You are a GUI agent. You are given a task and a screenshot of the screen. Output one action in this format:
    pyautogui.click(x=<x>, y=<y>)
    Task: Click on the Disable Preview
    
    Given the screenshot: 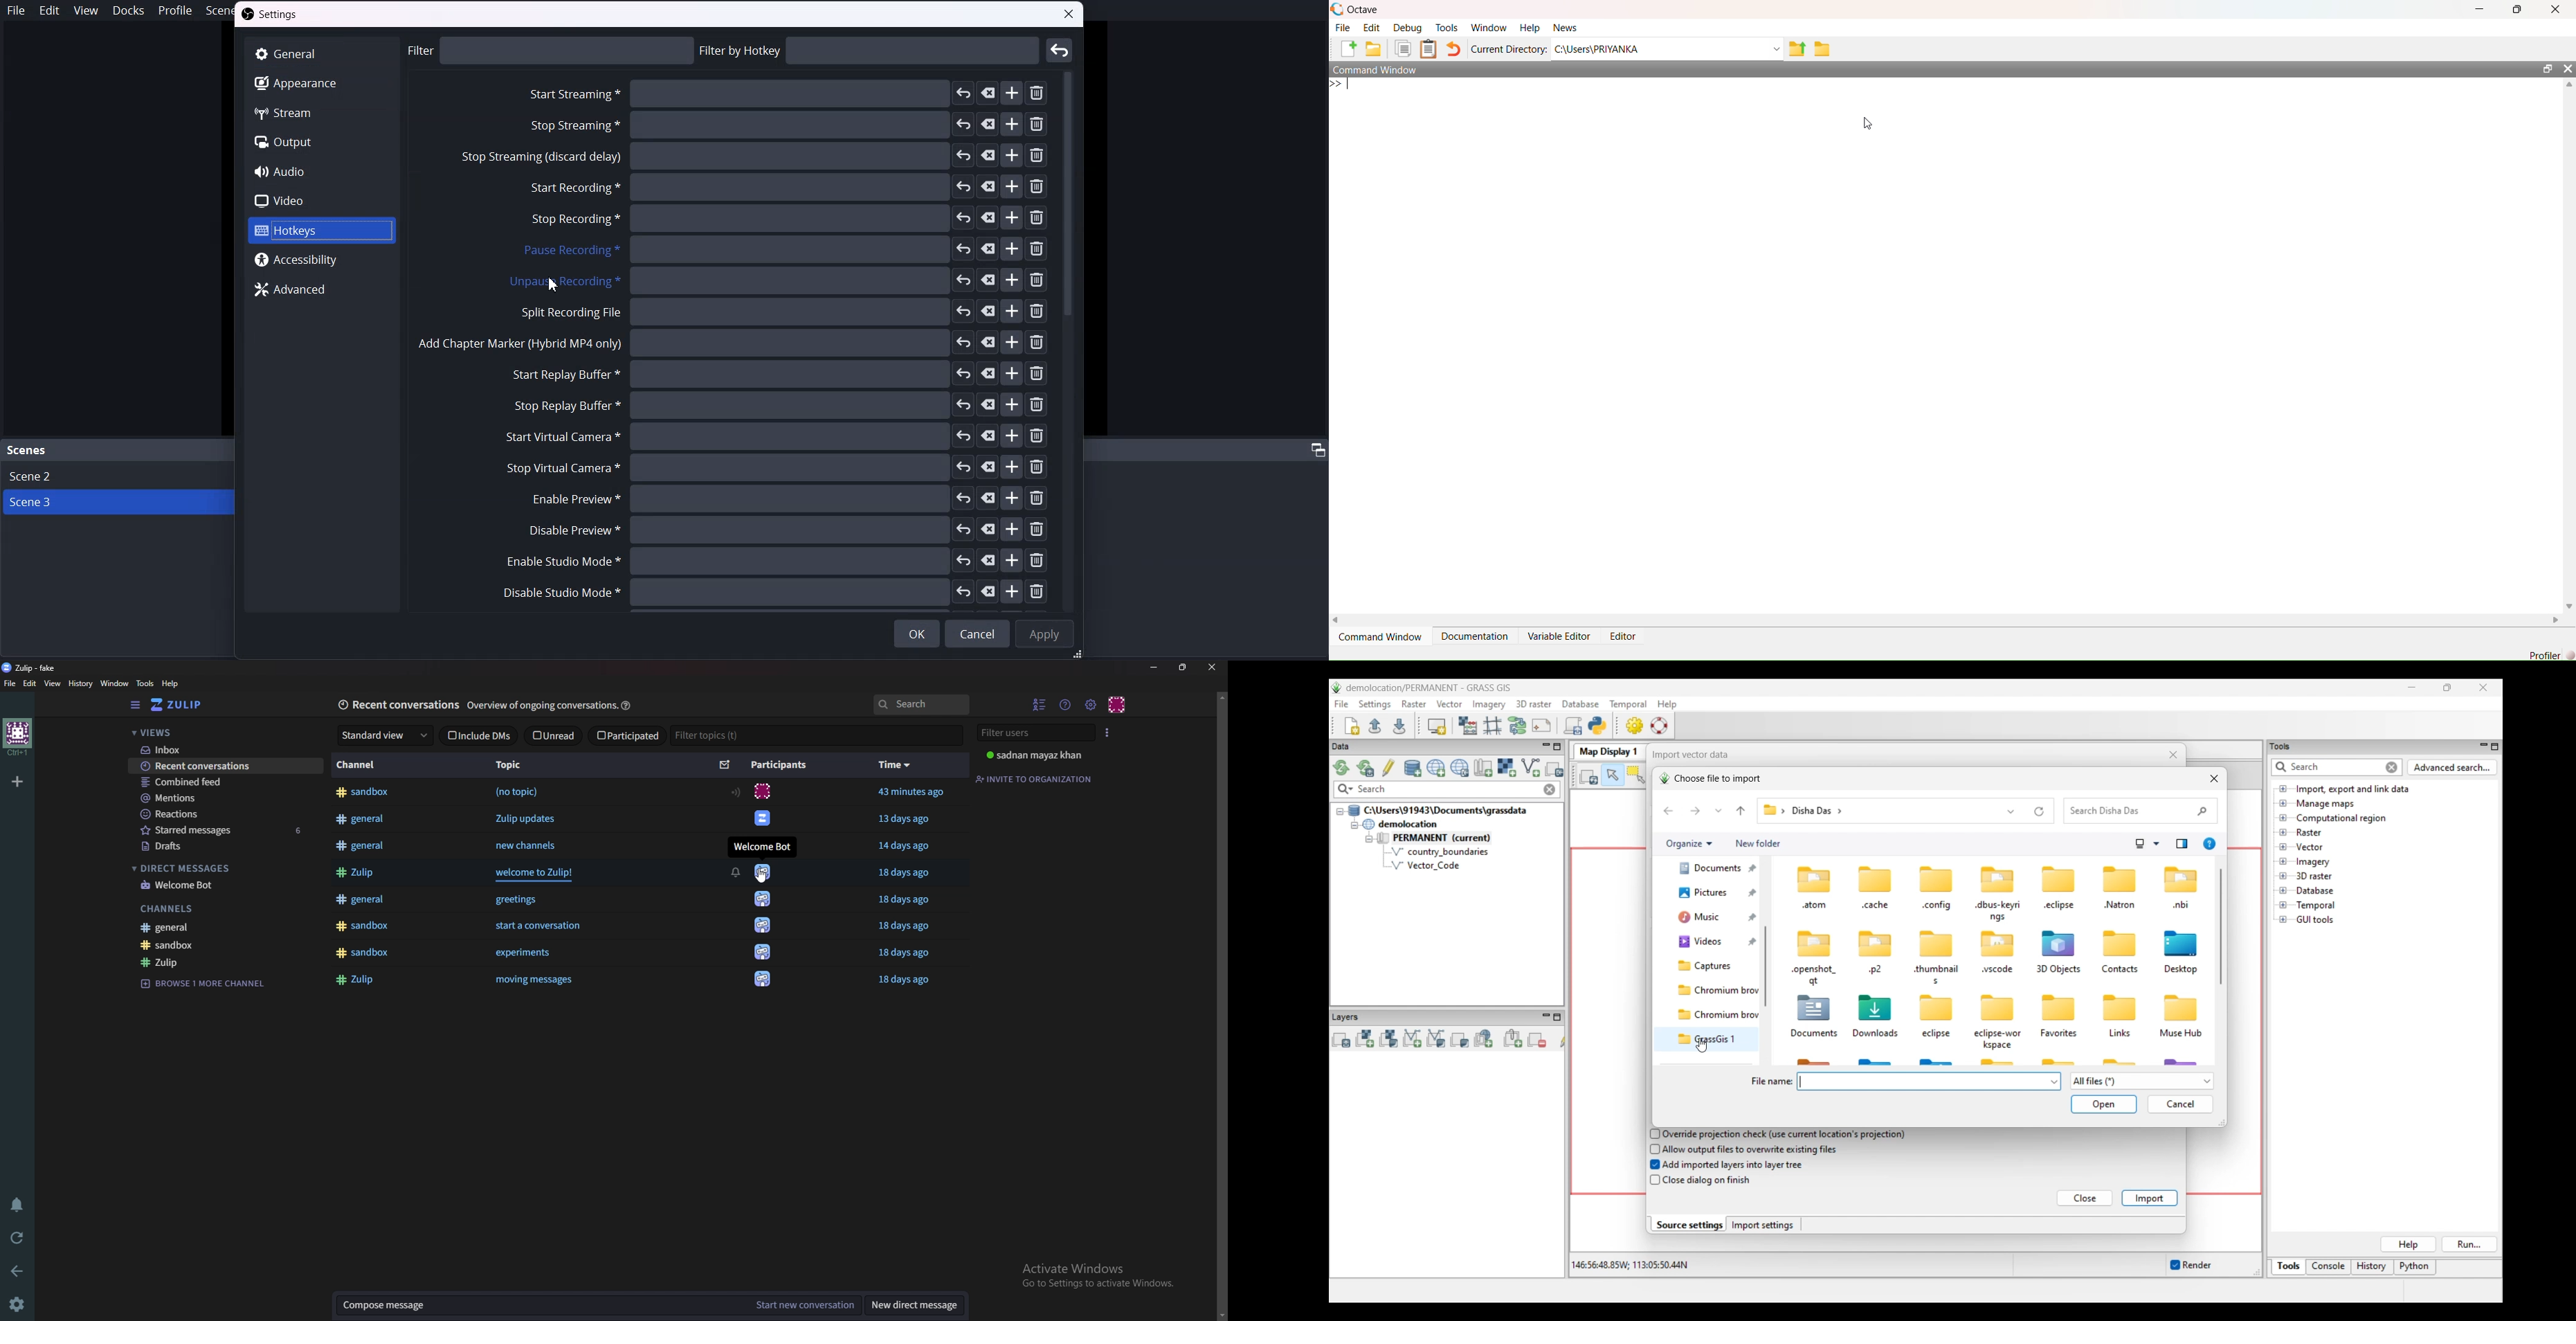 What is the action you would take?
    pyautogui.click(x=786, y=529)
    